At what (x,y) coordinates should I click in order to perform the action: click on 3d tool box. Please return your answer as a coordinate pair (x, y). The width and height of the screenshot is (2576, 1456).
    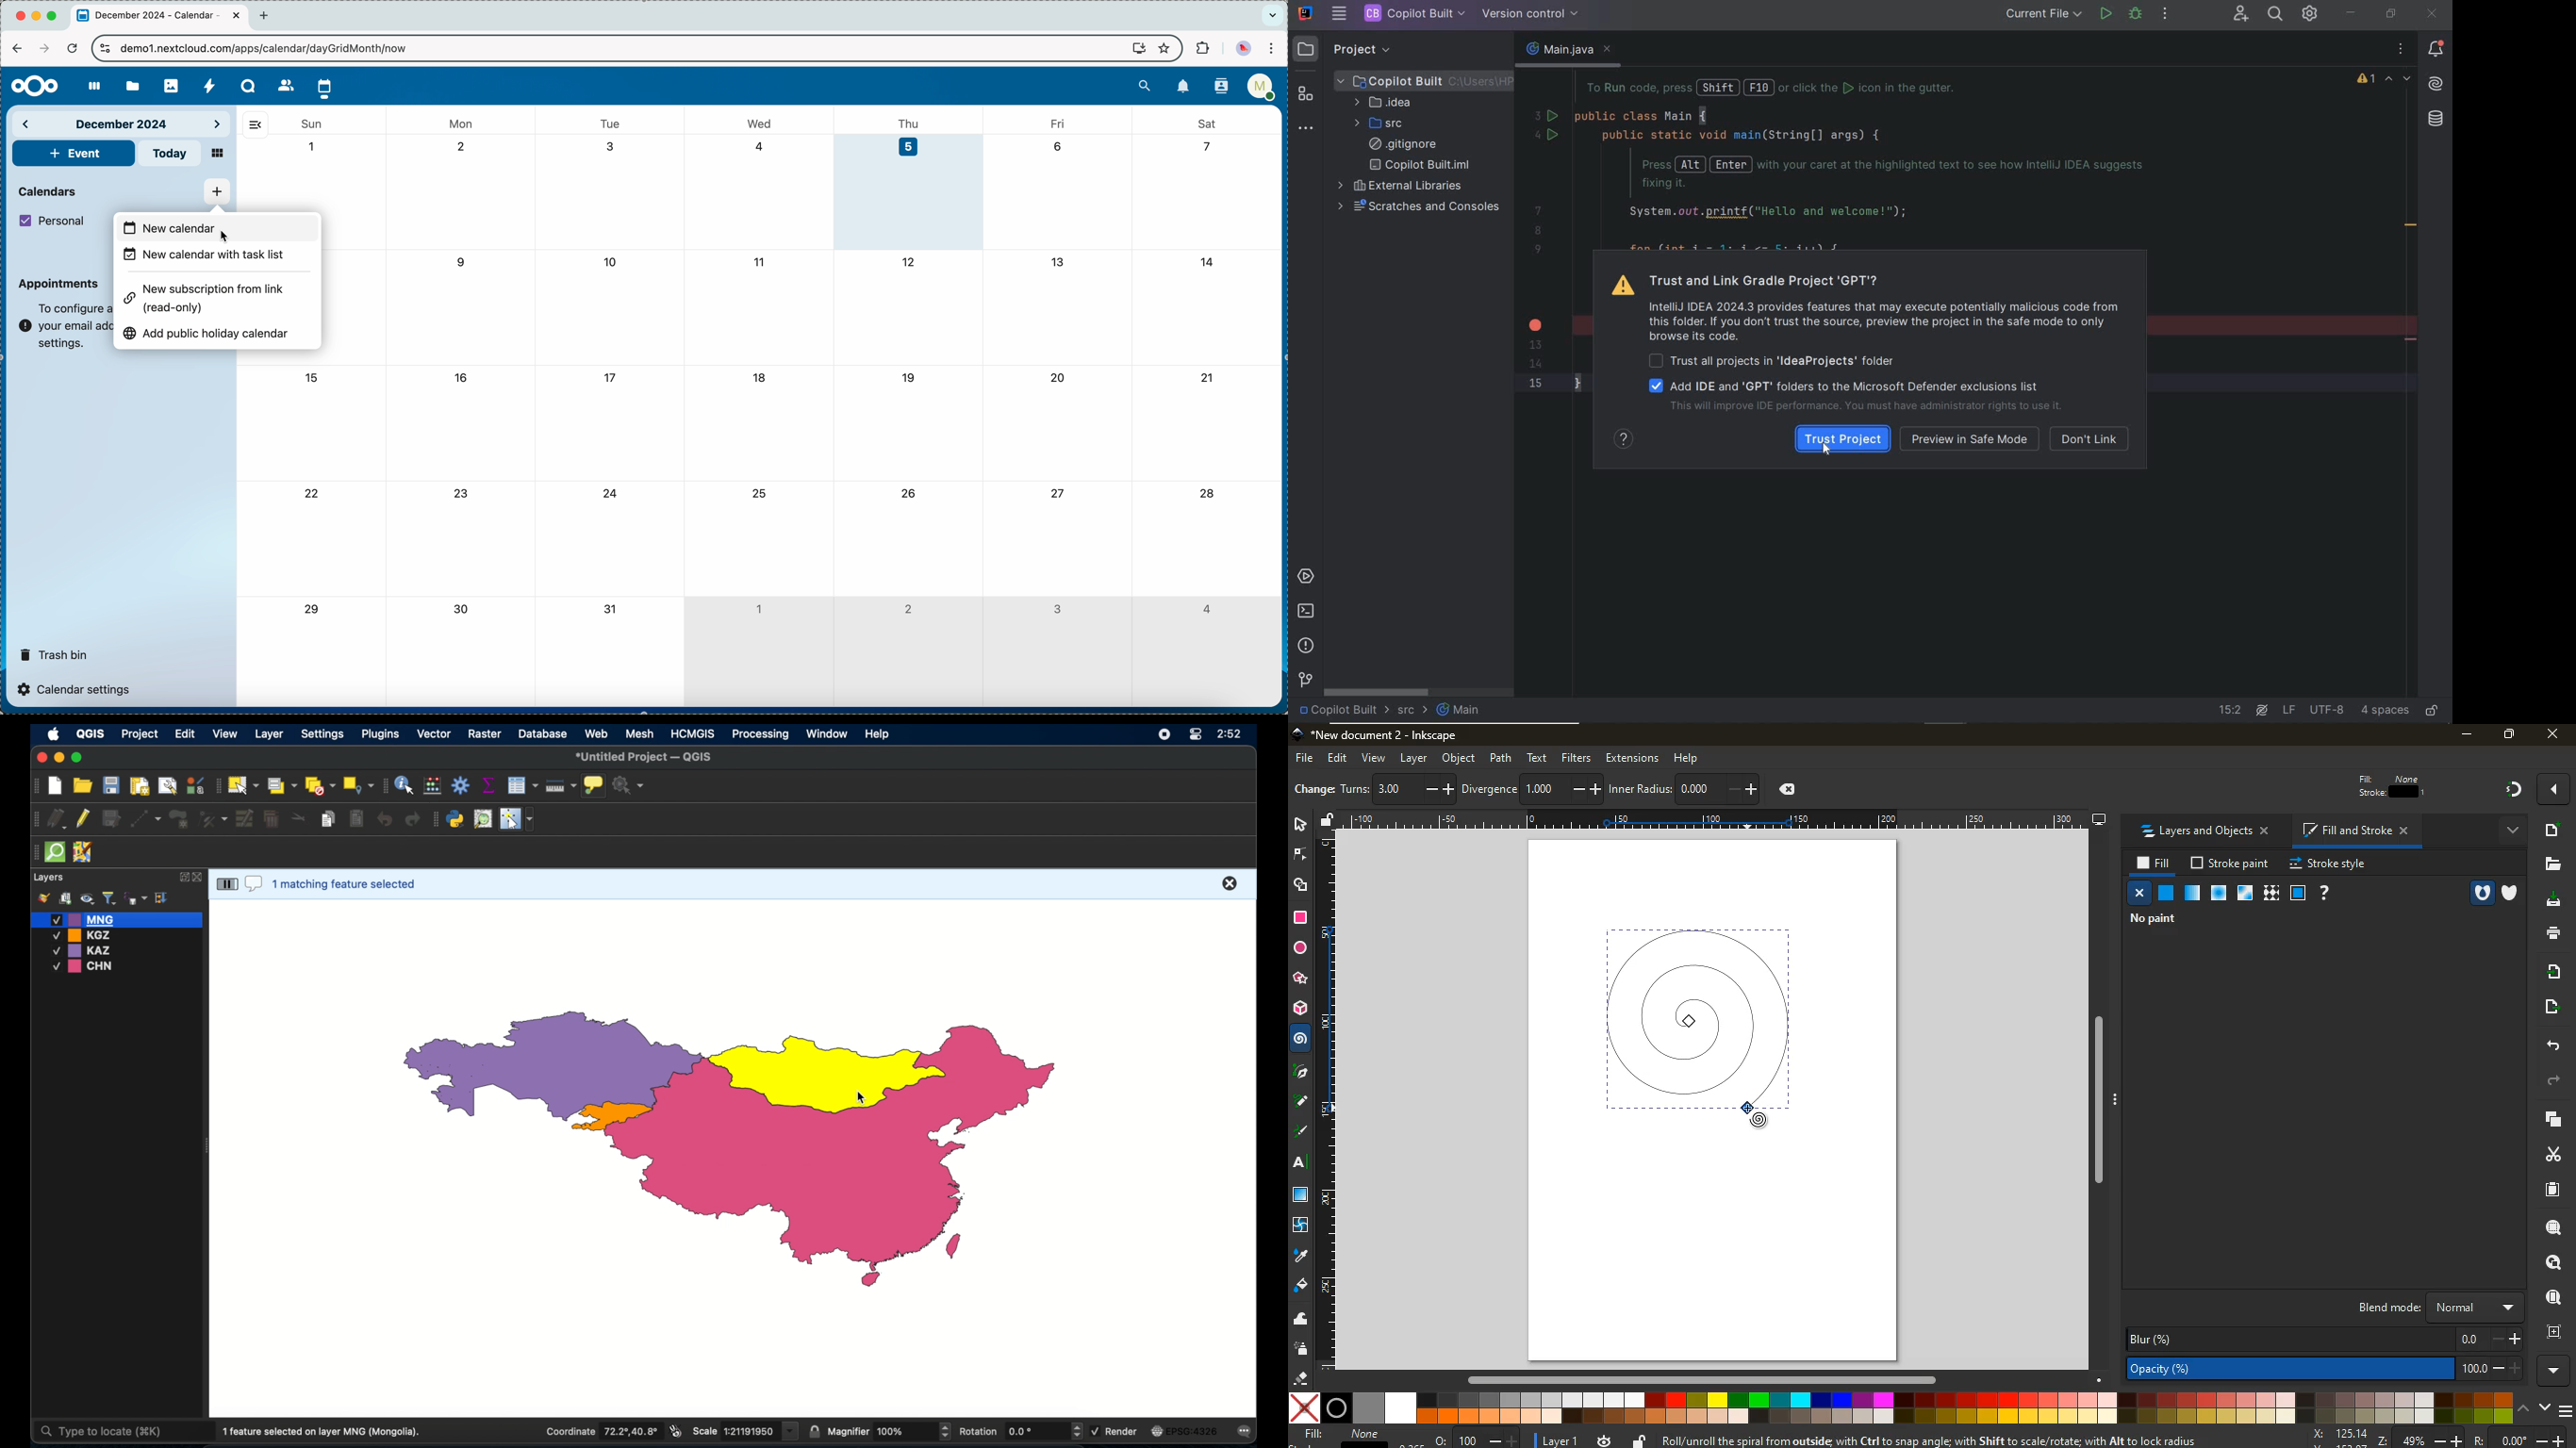
    Looking at the image, I should click on (1300, 1008).